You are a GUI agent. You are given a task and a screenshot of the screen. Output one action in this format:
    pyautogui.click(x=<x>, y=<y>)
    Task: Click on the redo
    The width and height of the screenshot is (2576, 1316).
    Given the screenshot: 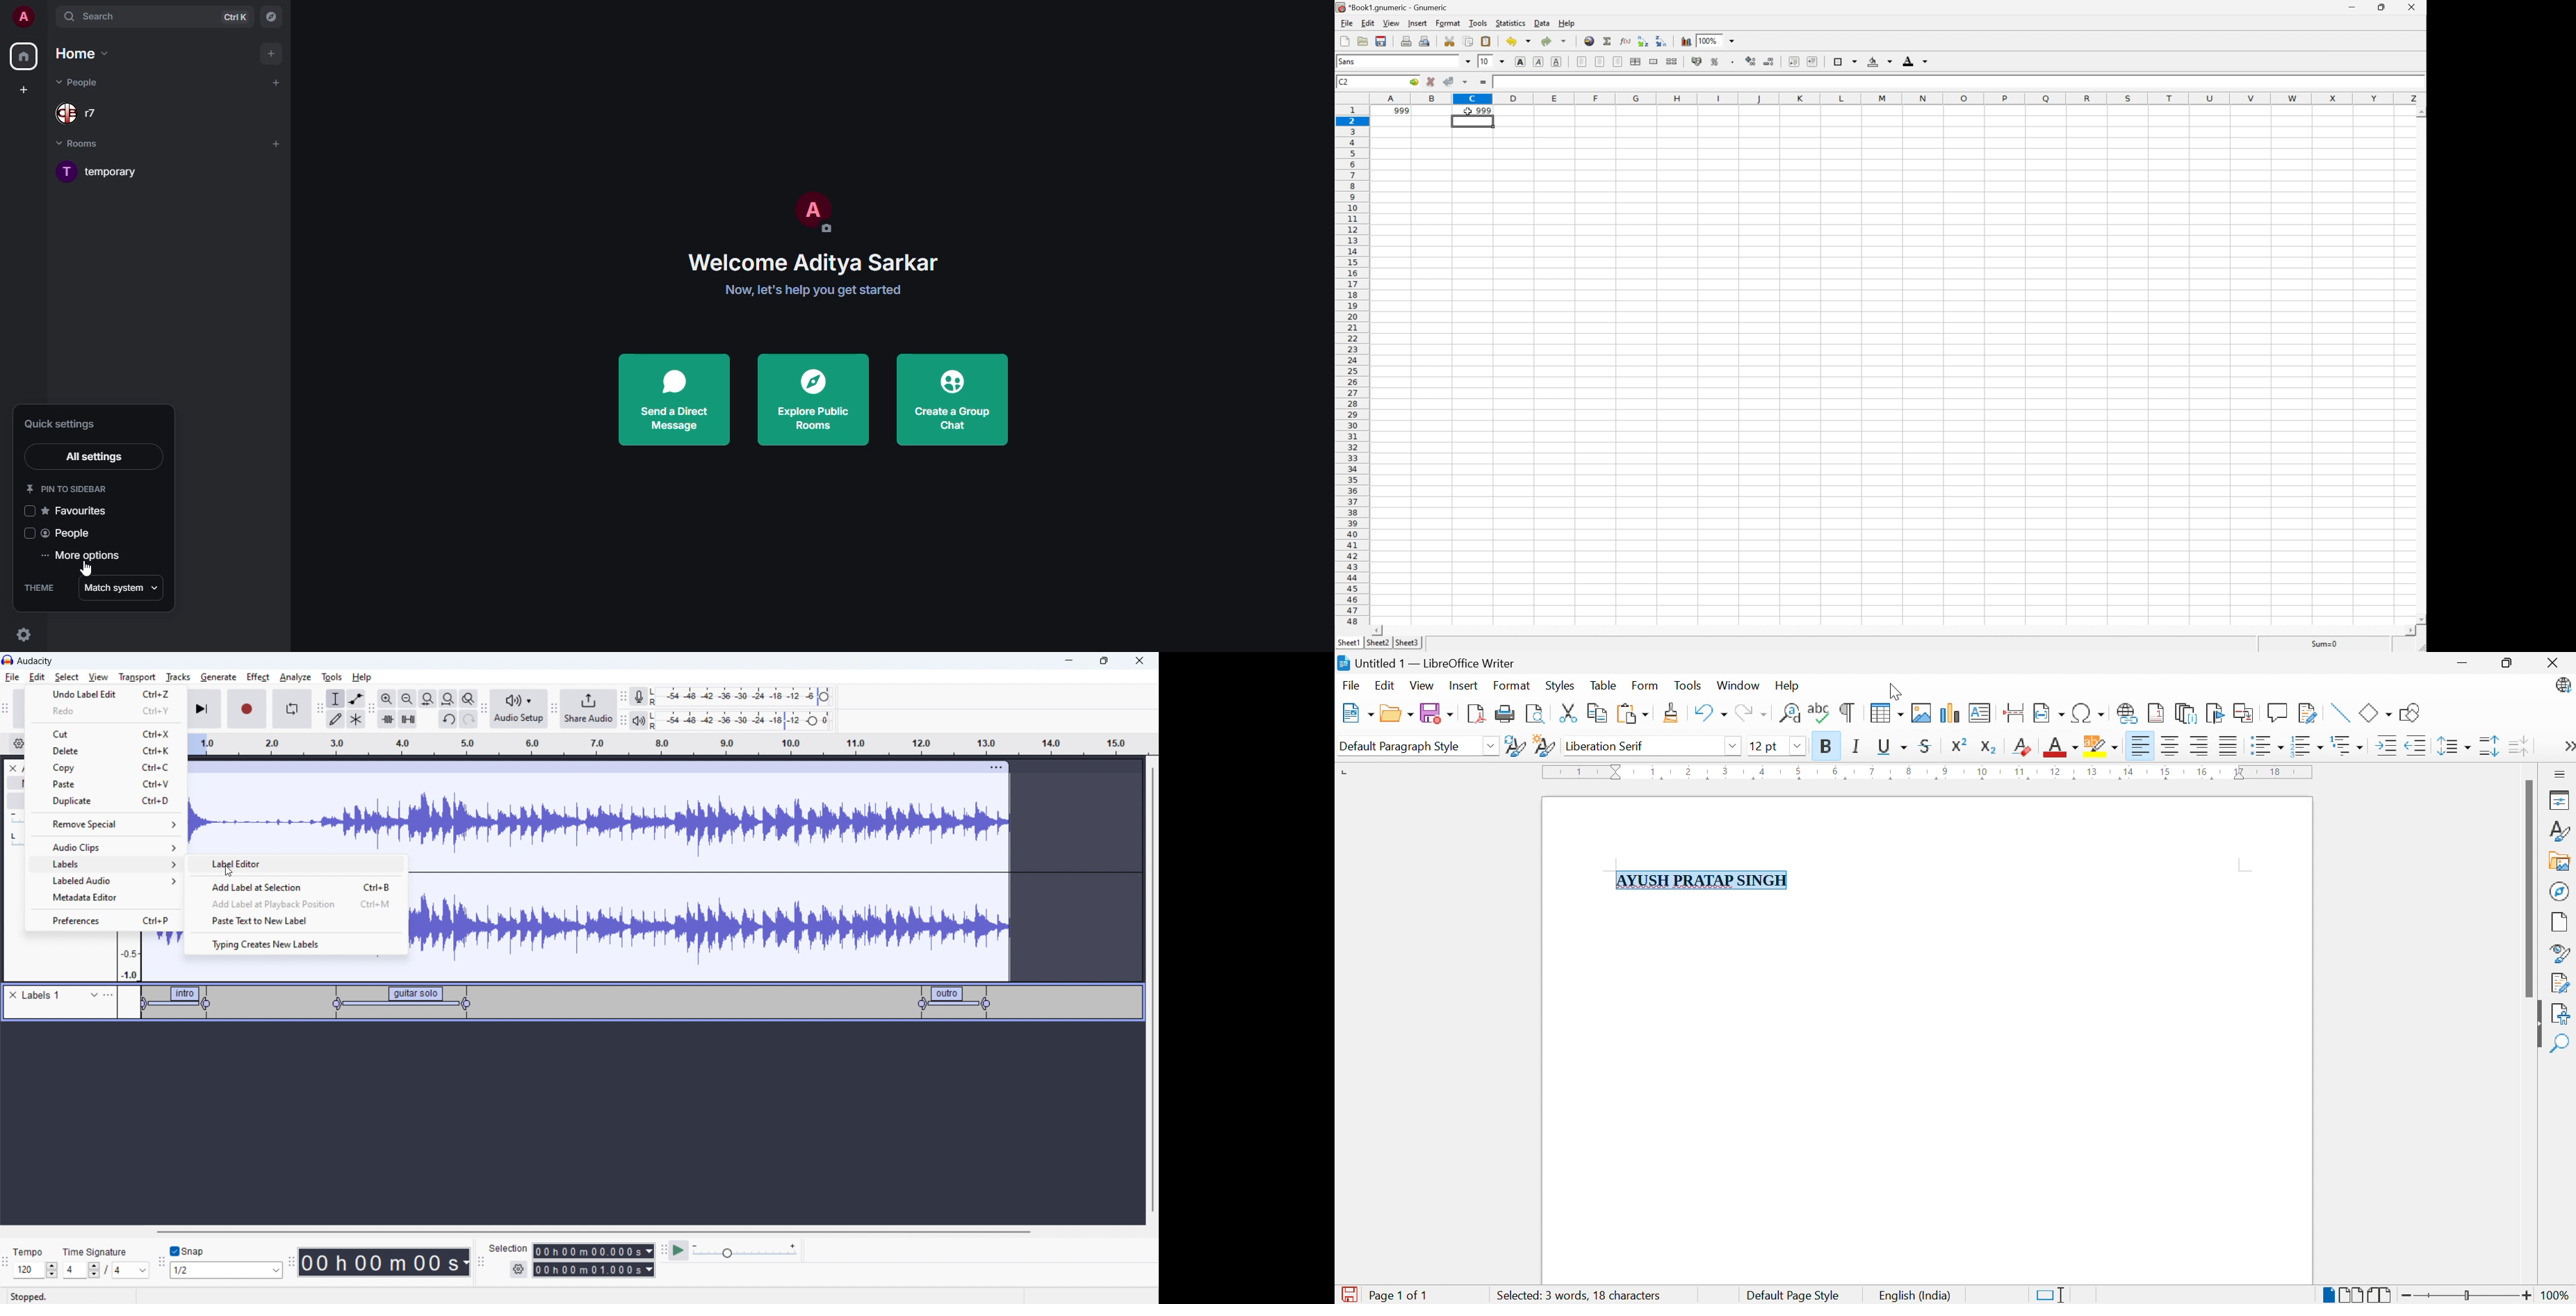 What is the action you would take?
    pyautogui.click(x=1554, y=41)
    